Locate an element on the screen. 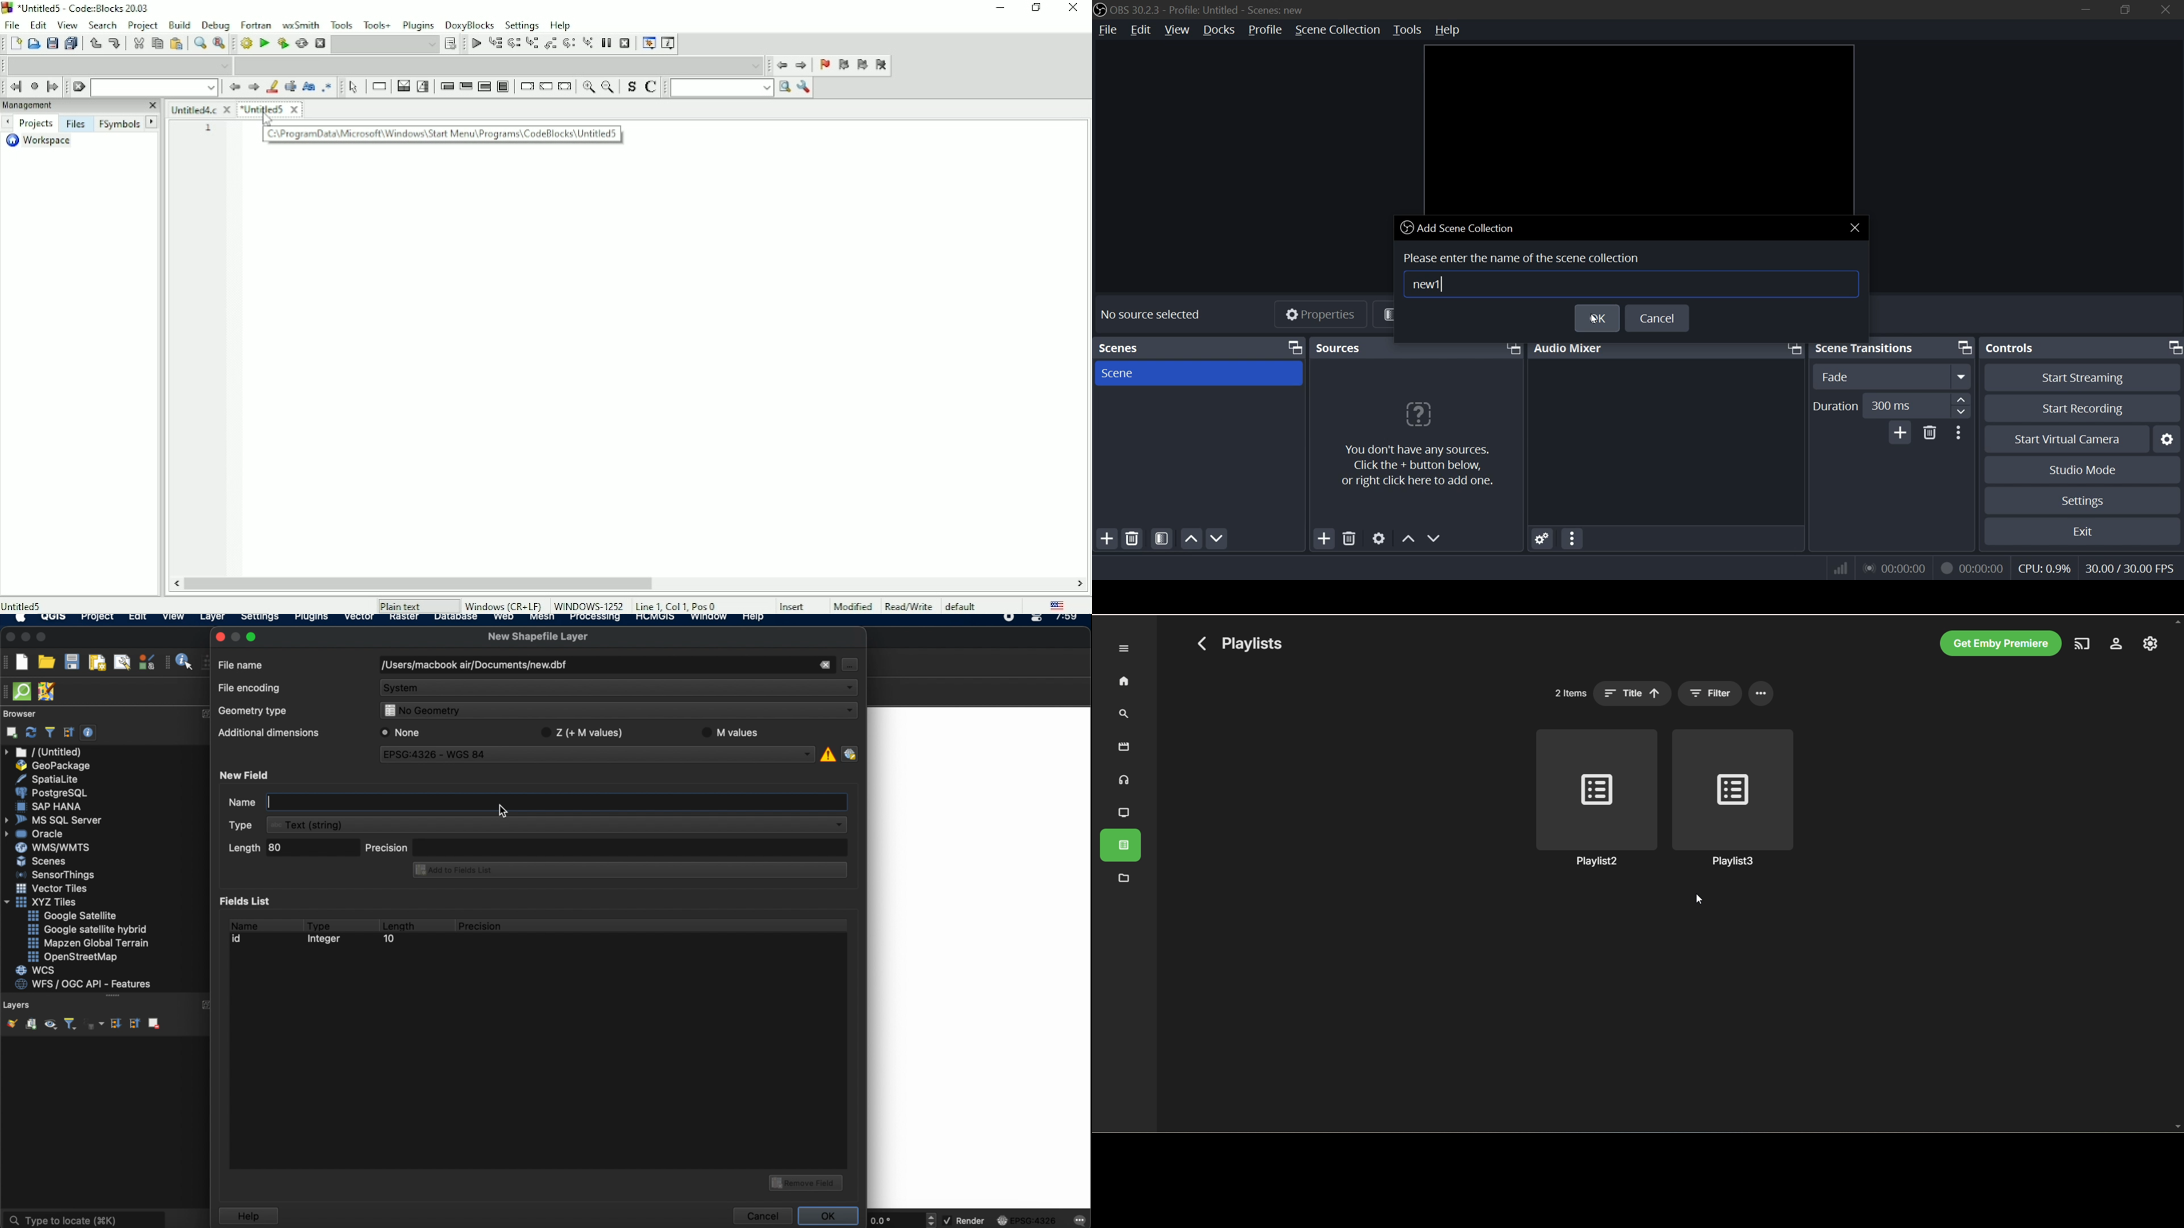  add is located at coordinates (1900, 433).